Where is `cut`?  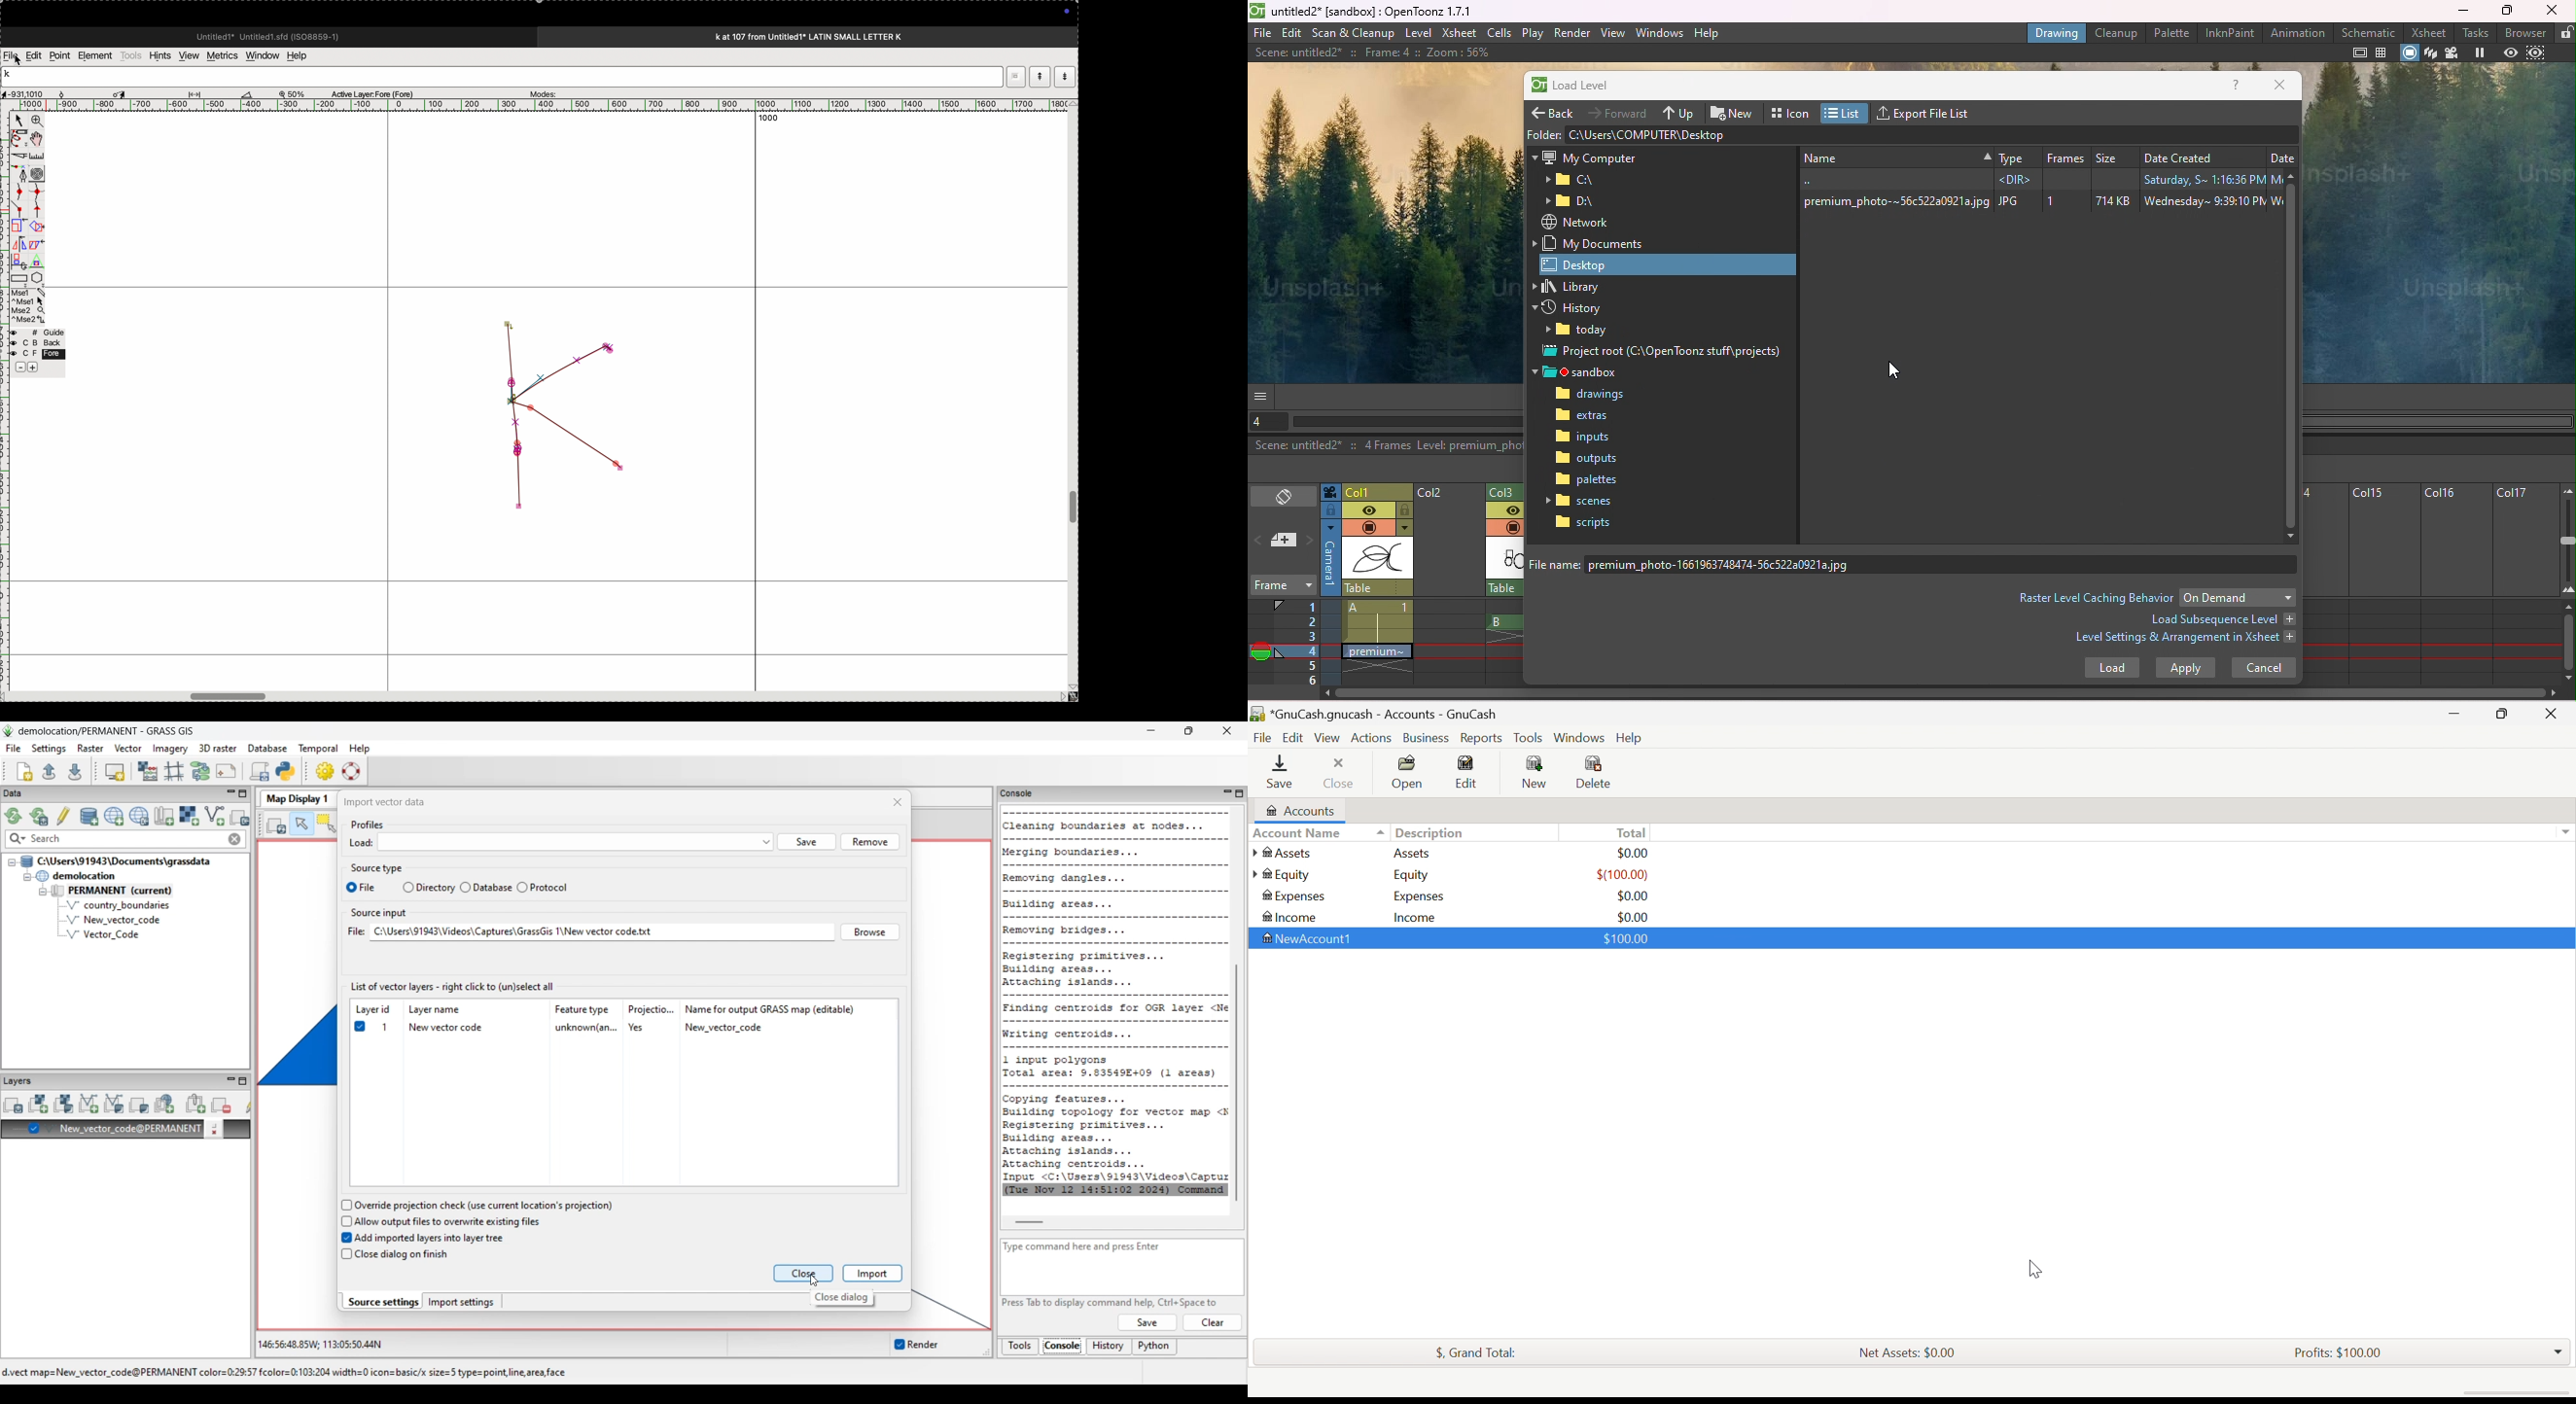
cut is located at coordinates (247, 94).